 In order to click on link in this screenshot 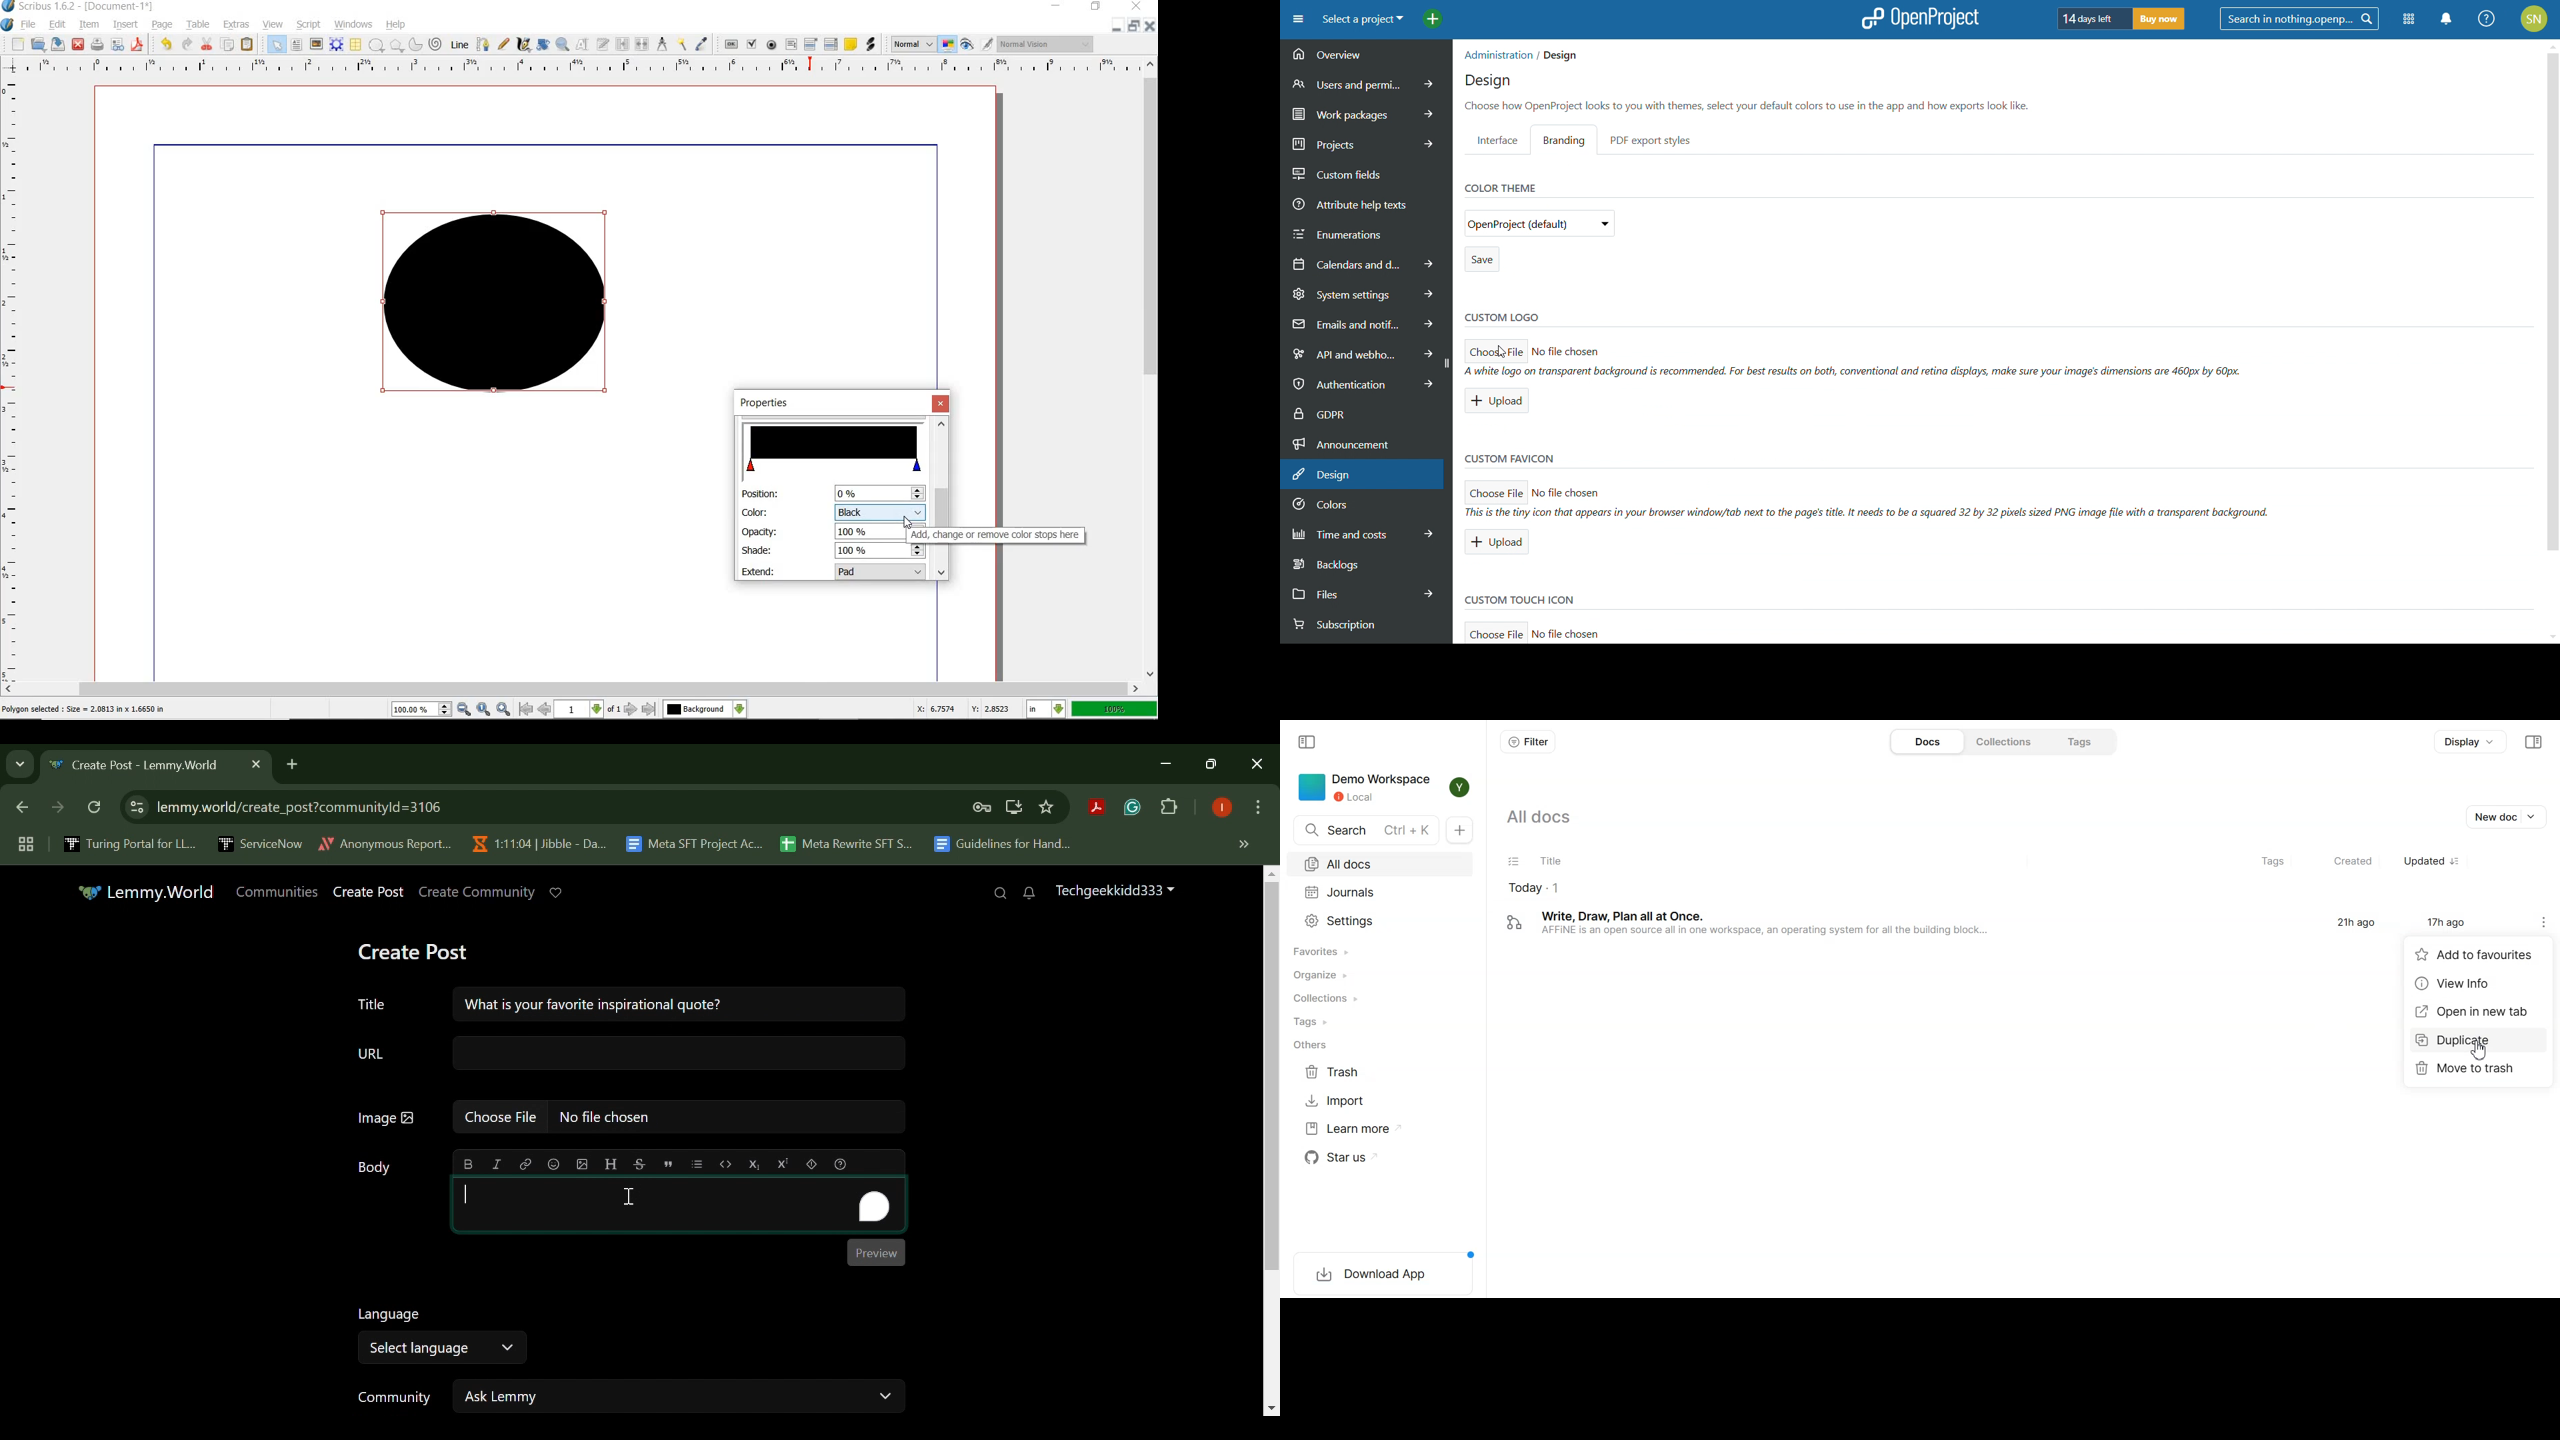, I will do `click(526, 1164)`.